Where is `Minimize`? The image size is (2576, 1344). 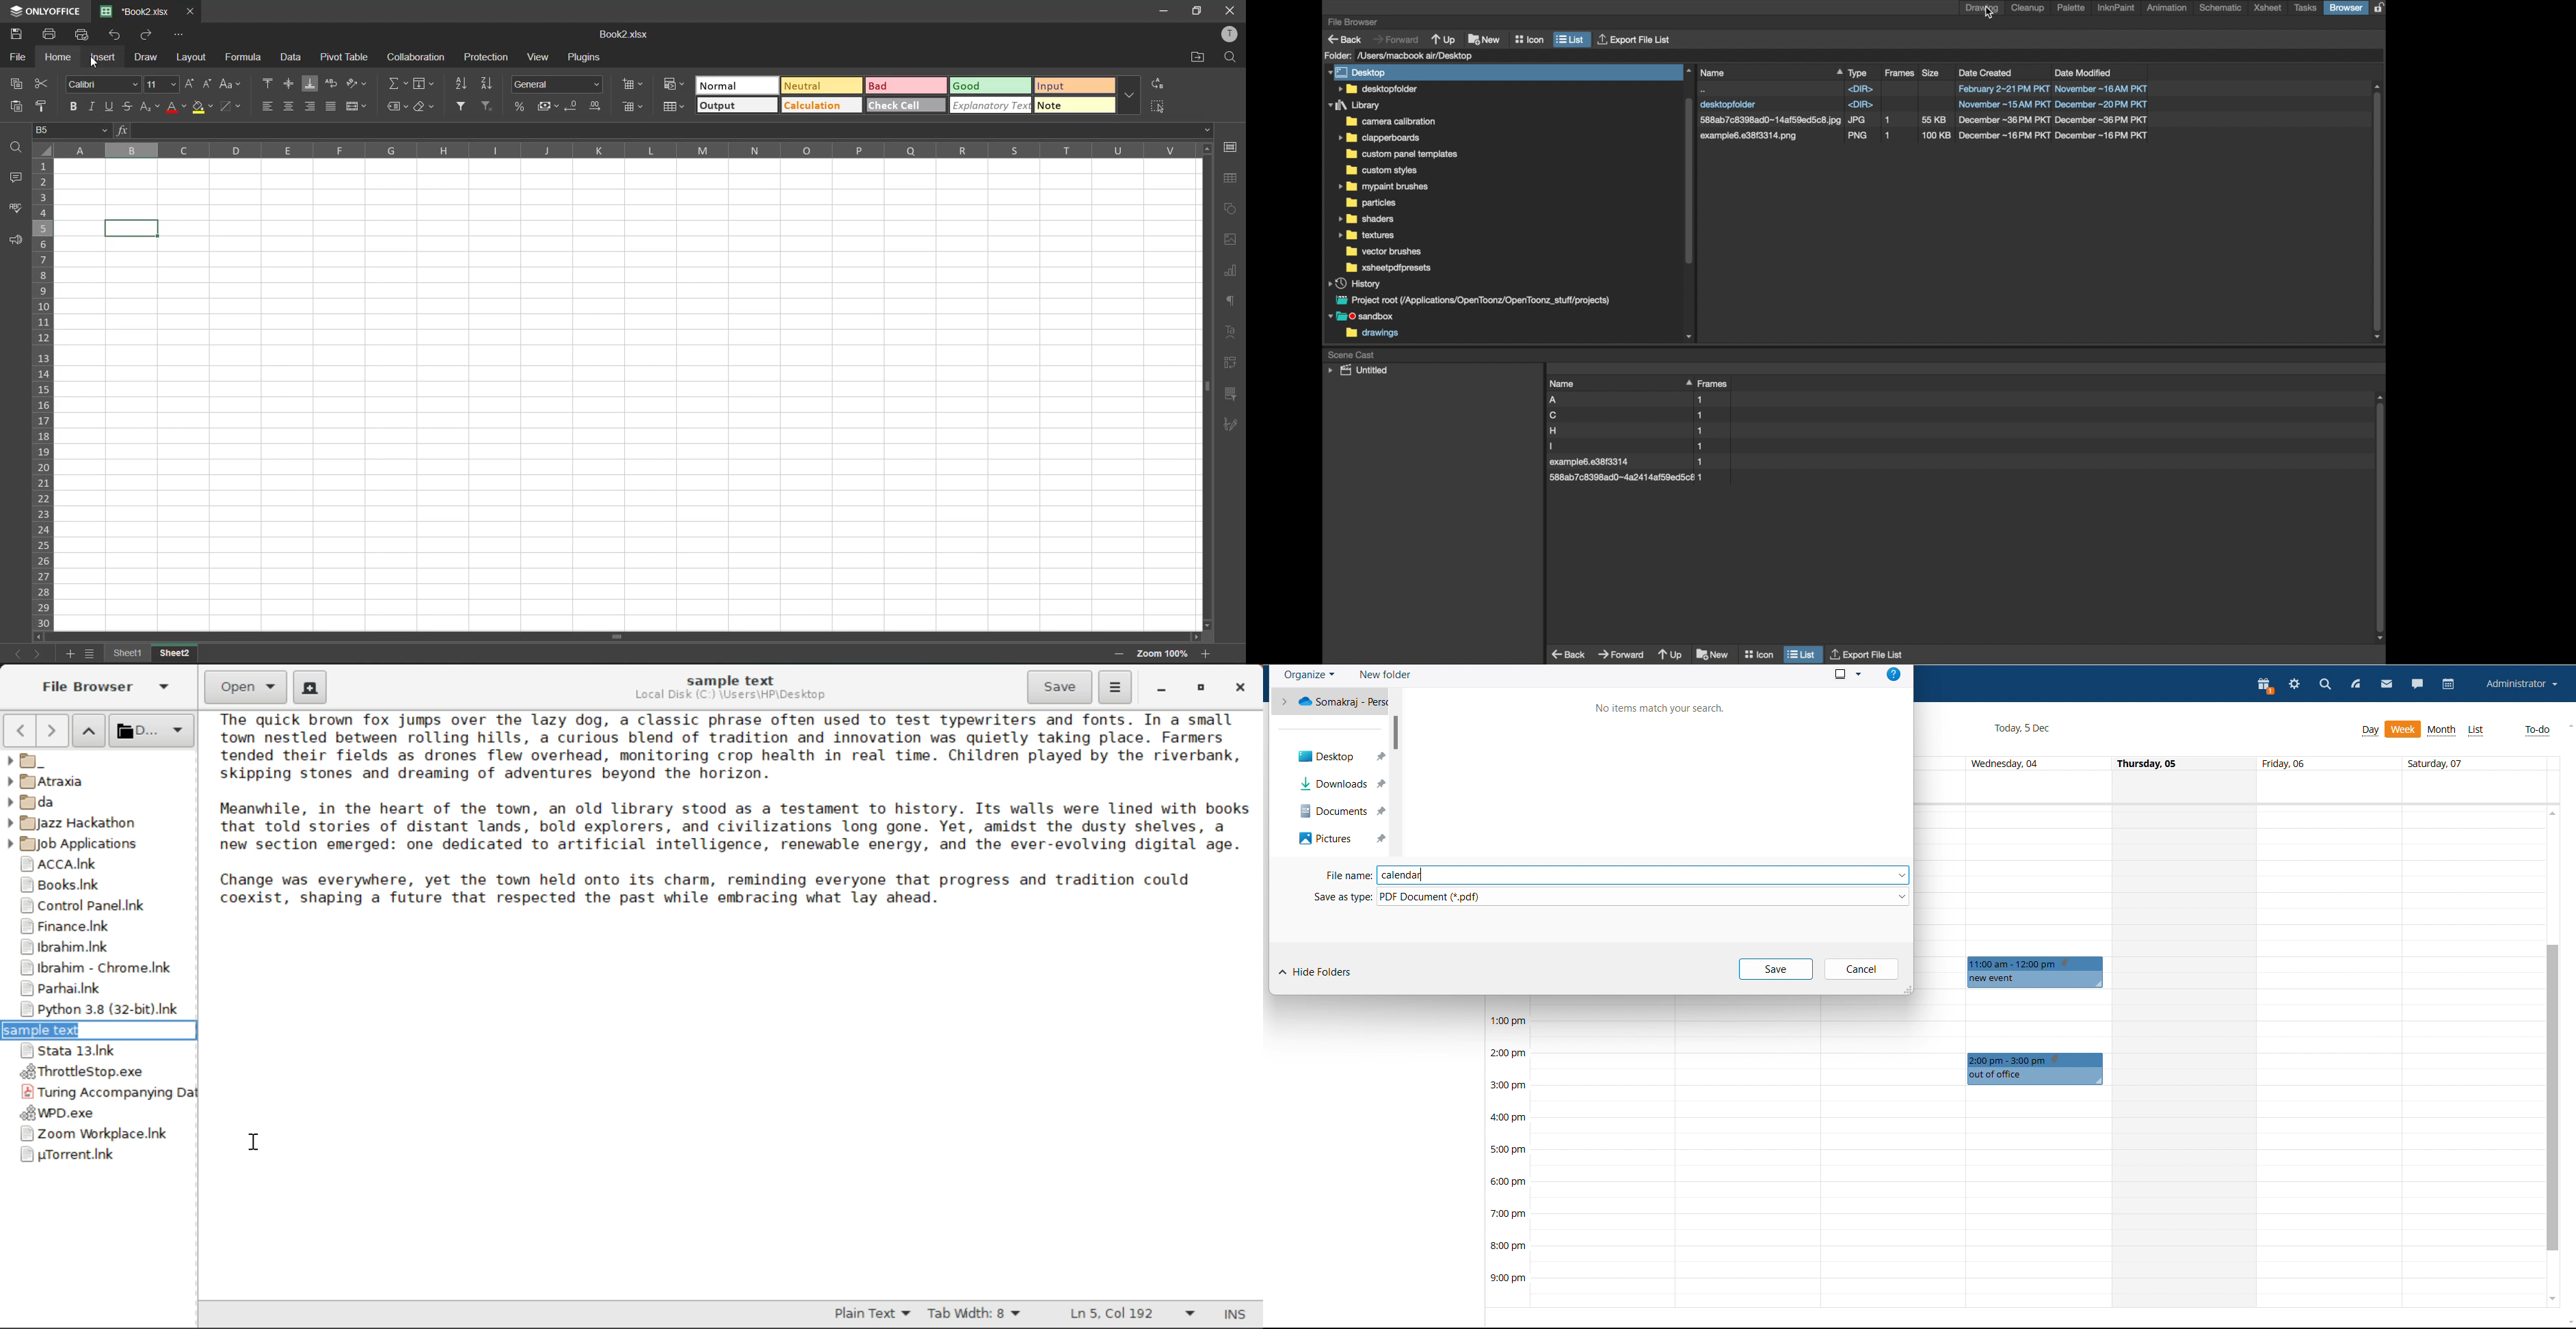
Minimize is located at coordinates (1196, 688).